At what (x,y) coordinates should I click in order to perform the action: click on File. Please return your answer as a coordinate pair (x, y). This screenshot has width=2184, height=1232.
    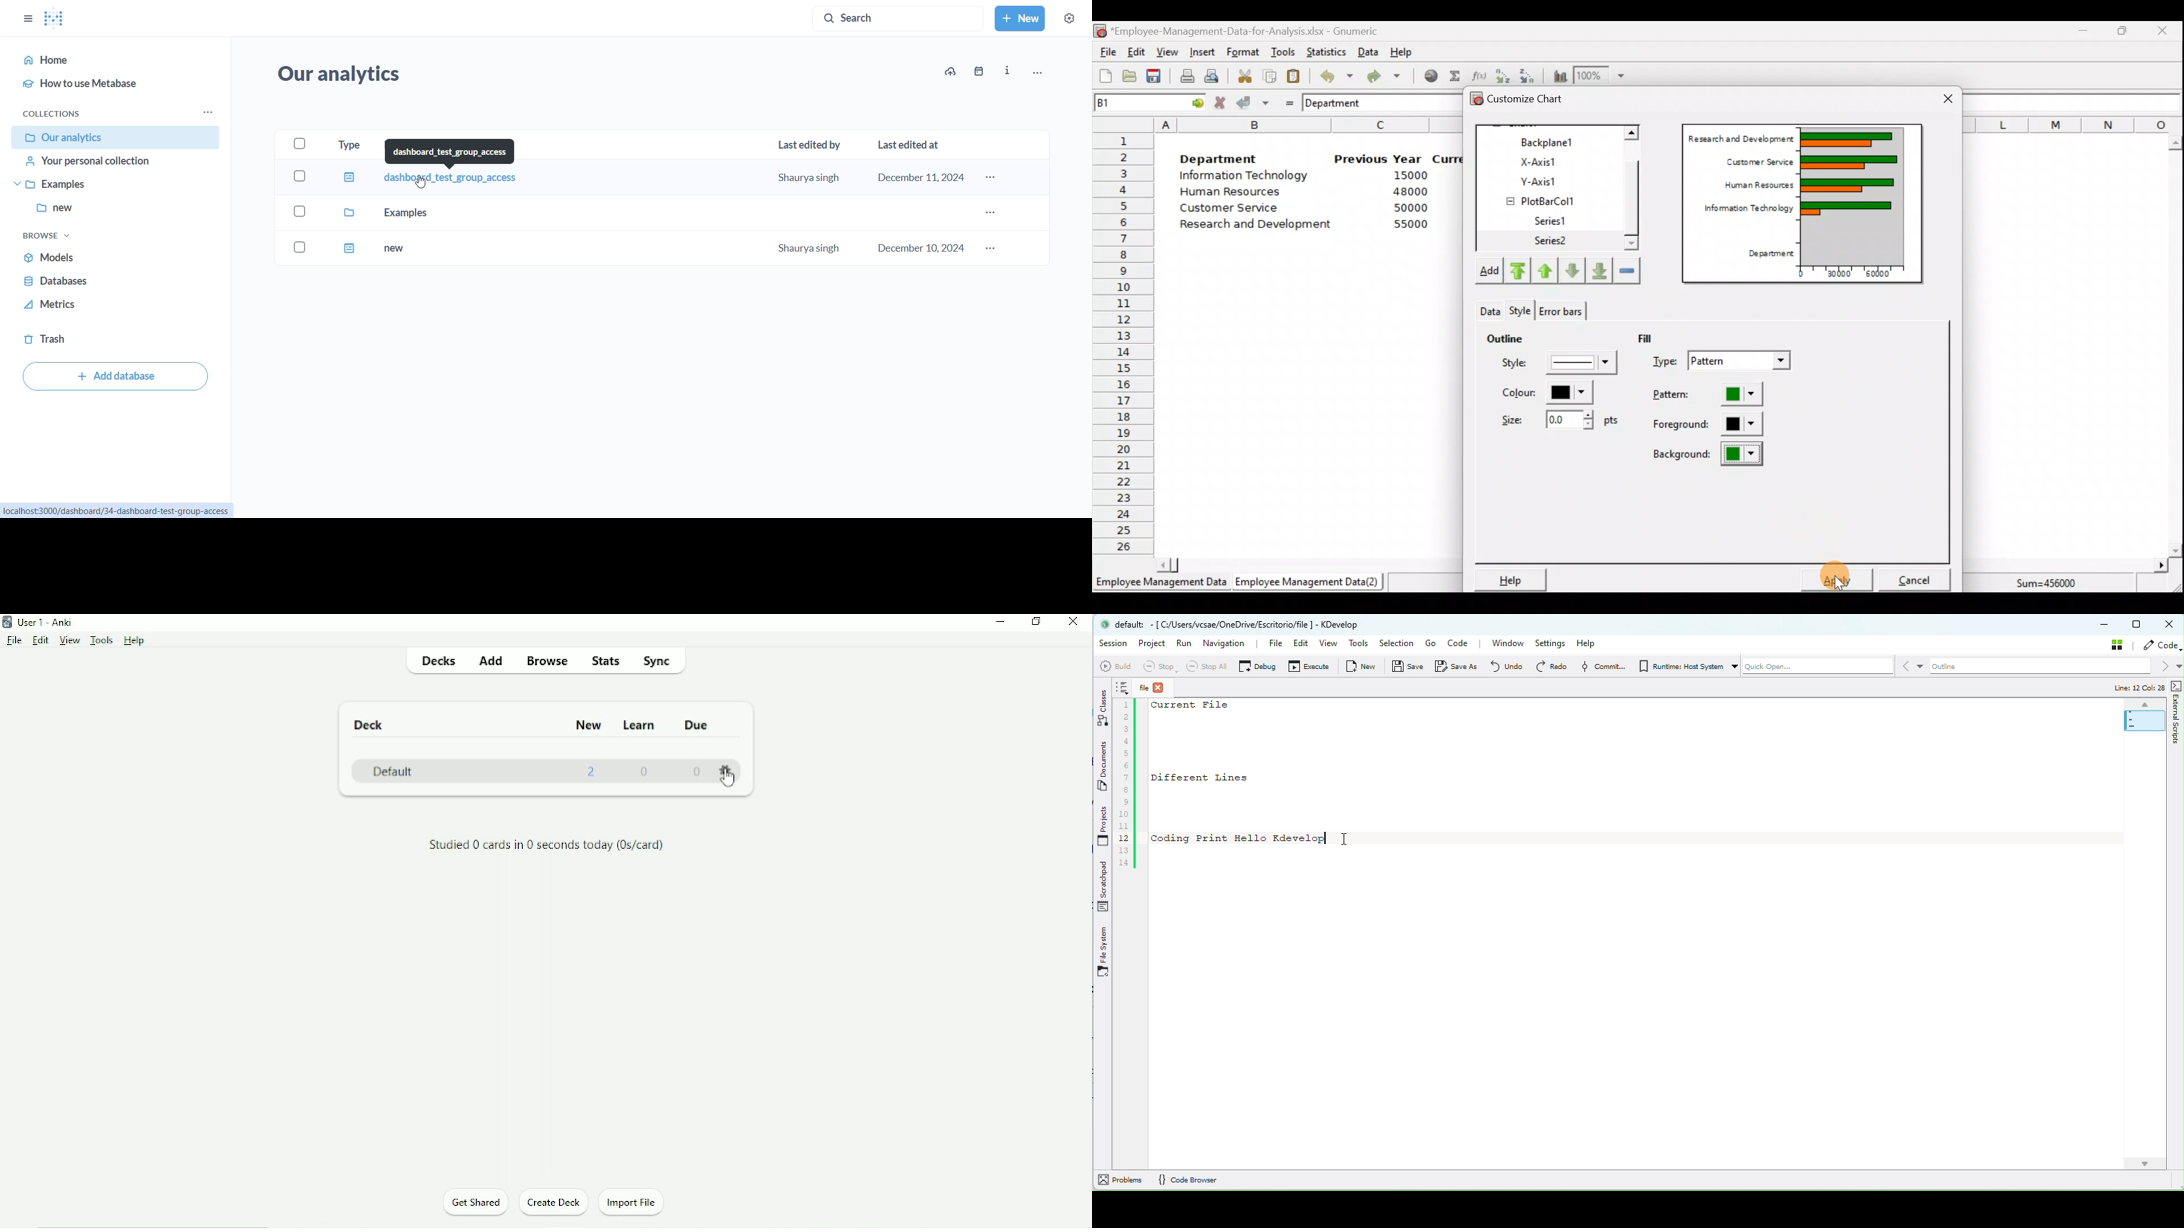
    Looking at the image, I should click on (14, 640).